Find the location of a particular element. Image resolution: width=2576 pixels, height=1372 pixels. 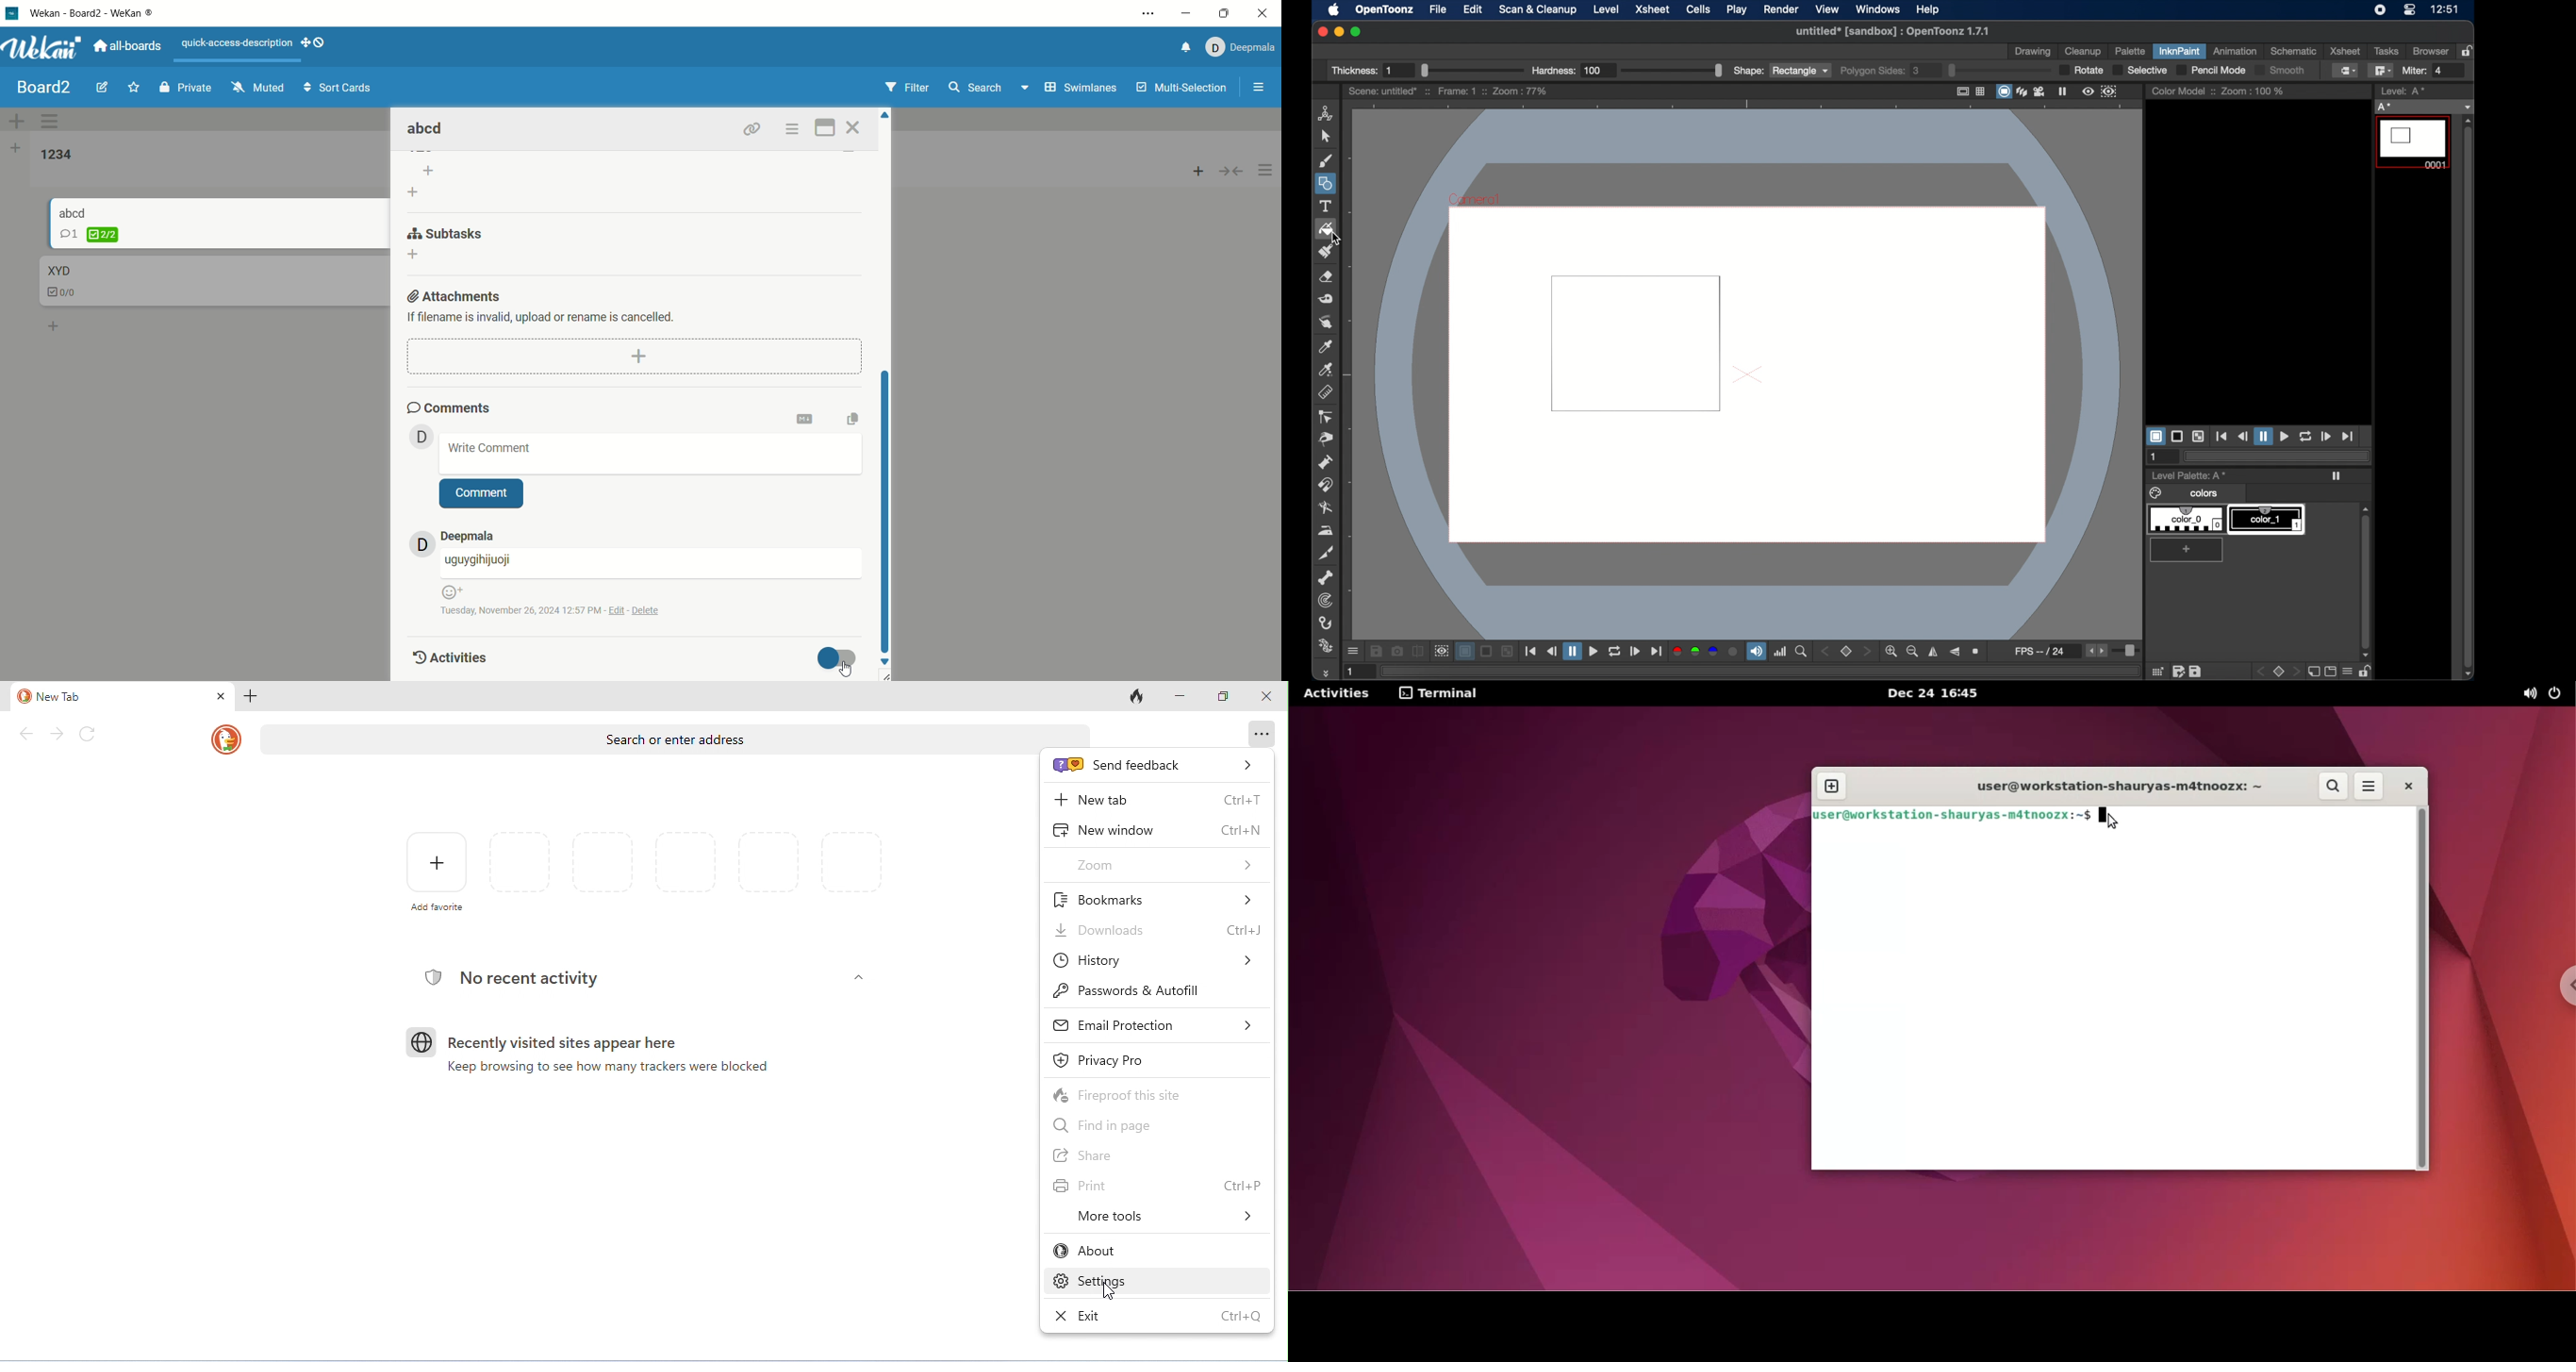

cursor movement is located at coordinates (1110, 1289).